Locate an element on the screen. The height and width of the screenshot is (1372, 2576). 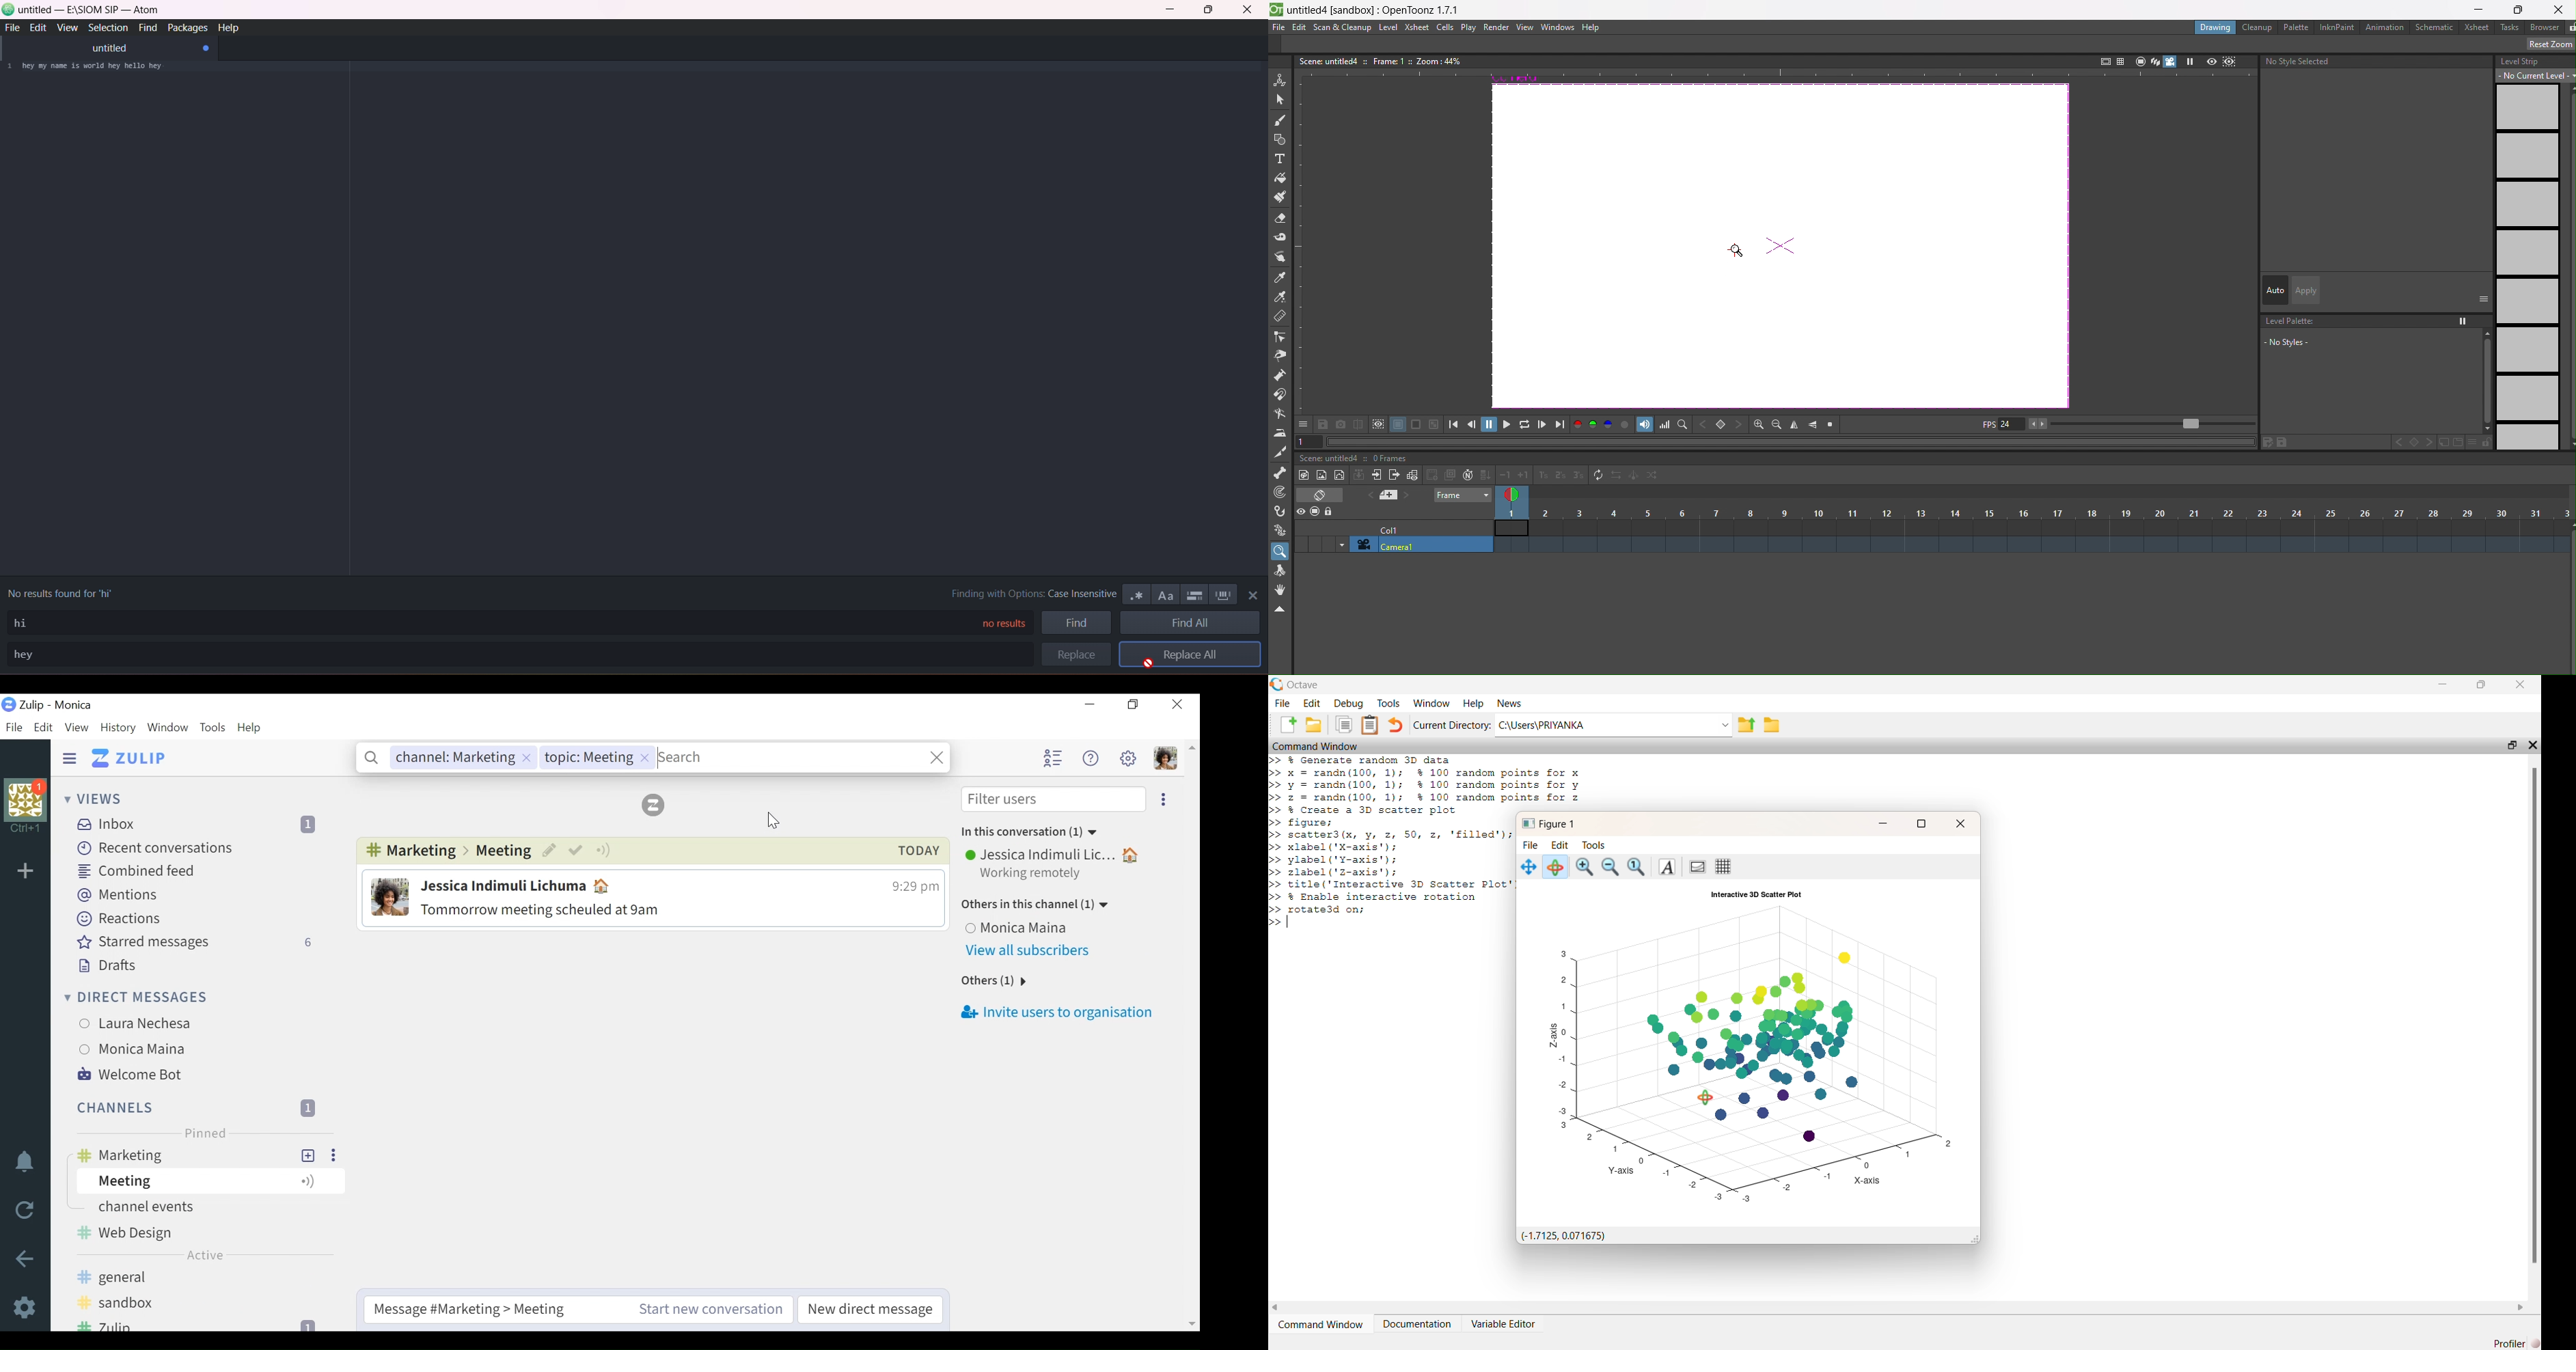
Combined feed is located at coordinates (139, 871).